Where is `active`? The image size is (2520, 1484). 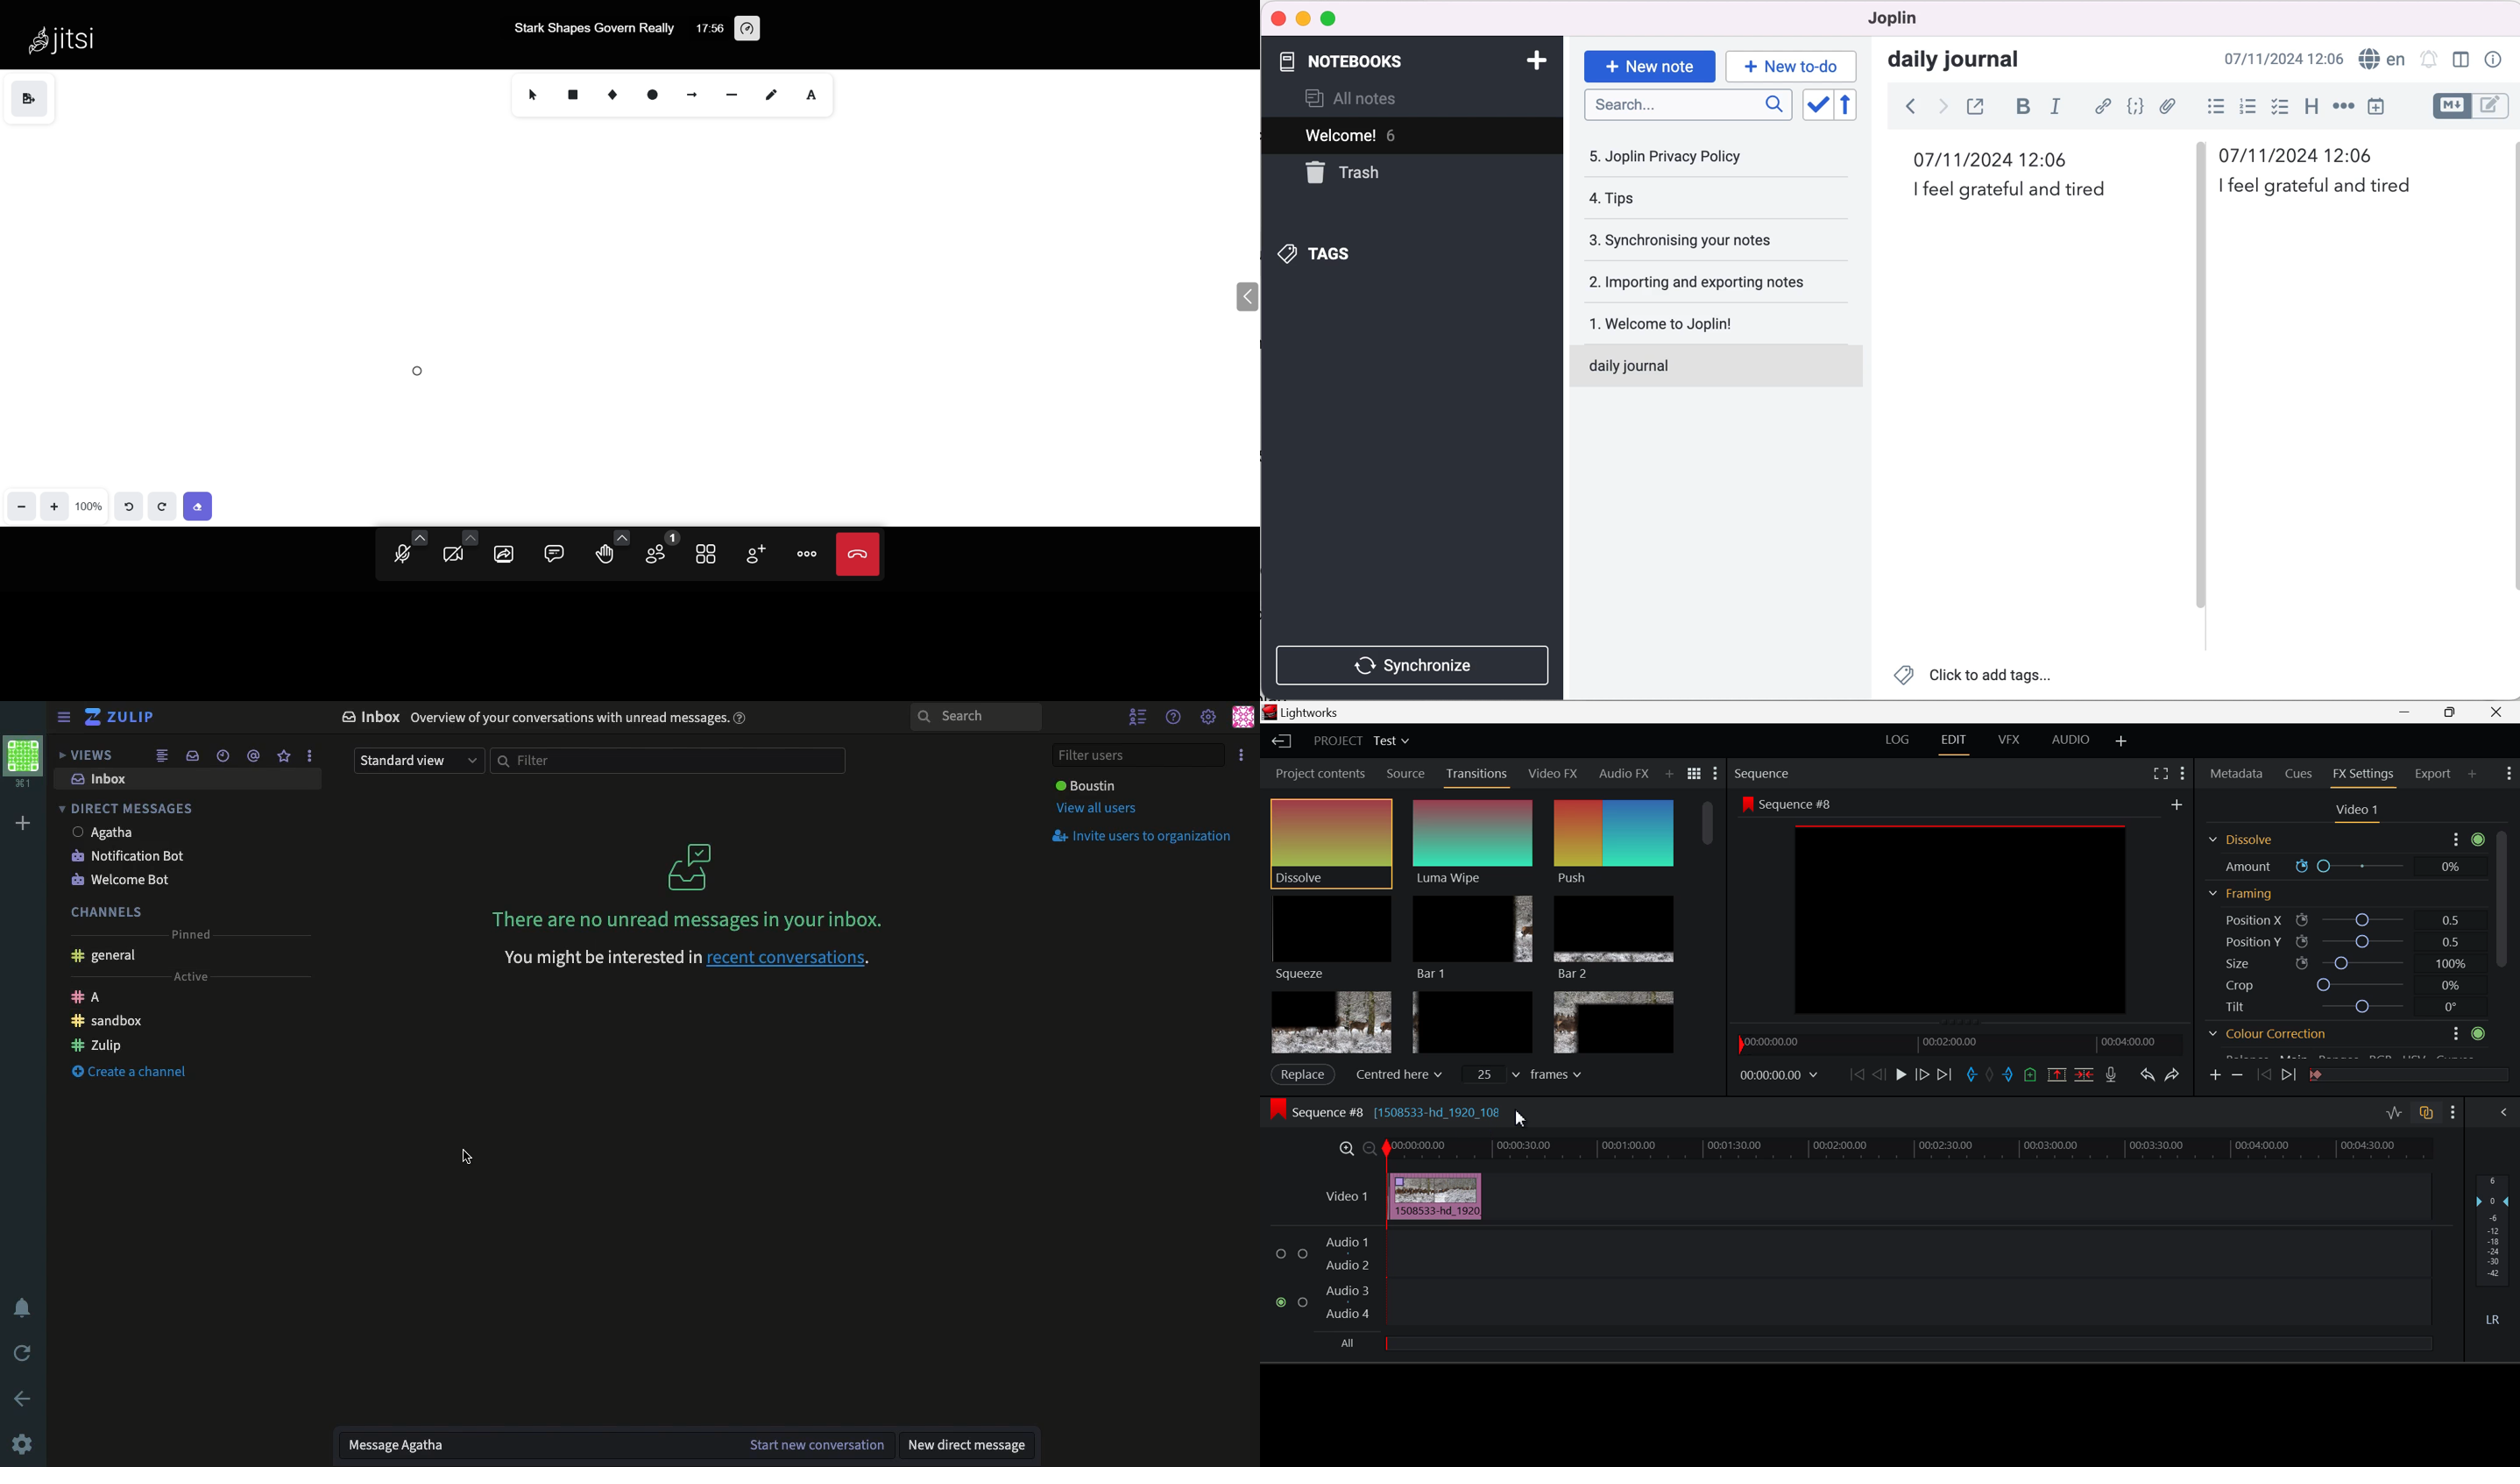 active is located at coordinates (2479, 839).